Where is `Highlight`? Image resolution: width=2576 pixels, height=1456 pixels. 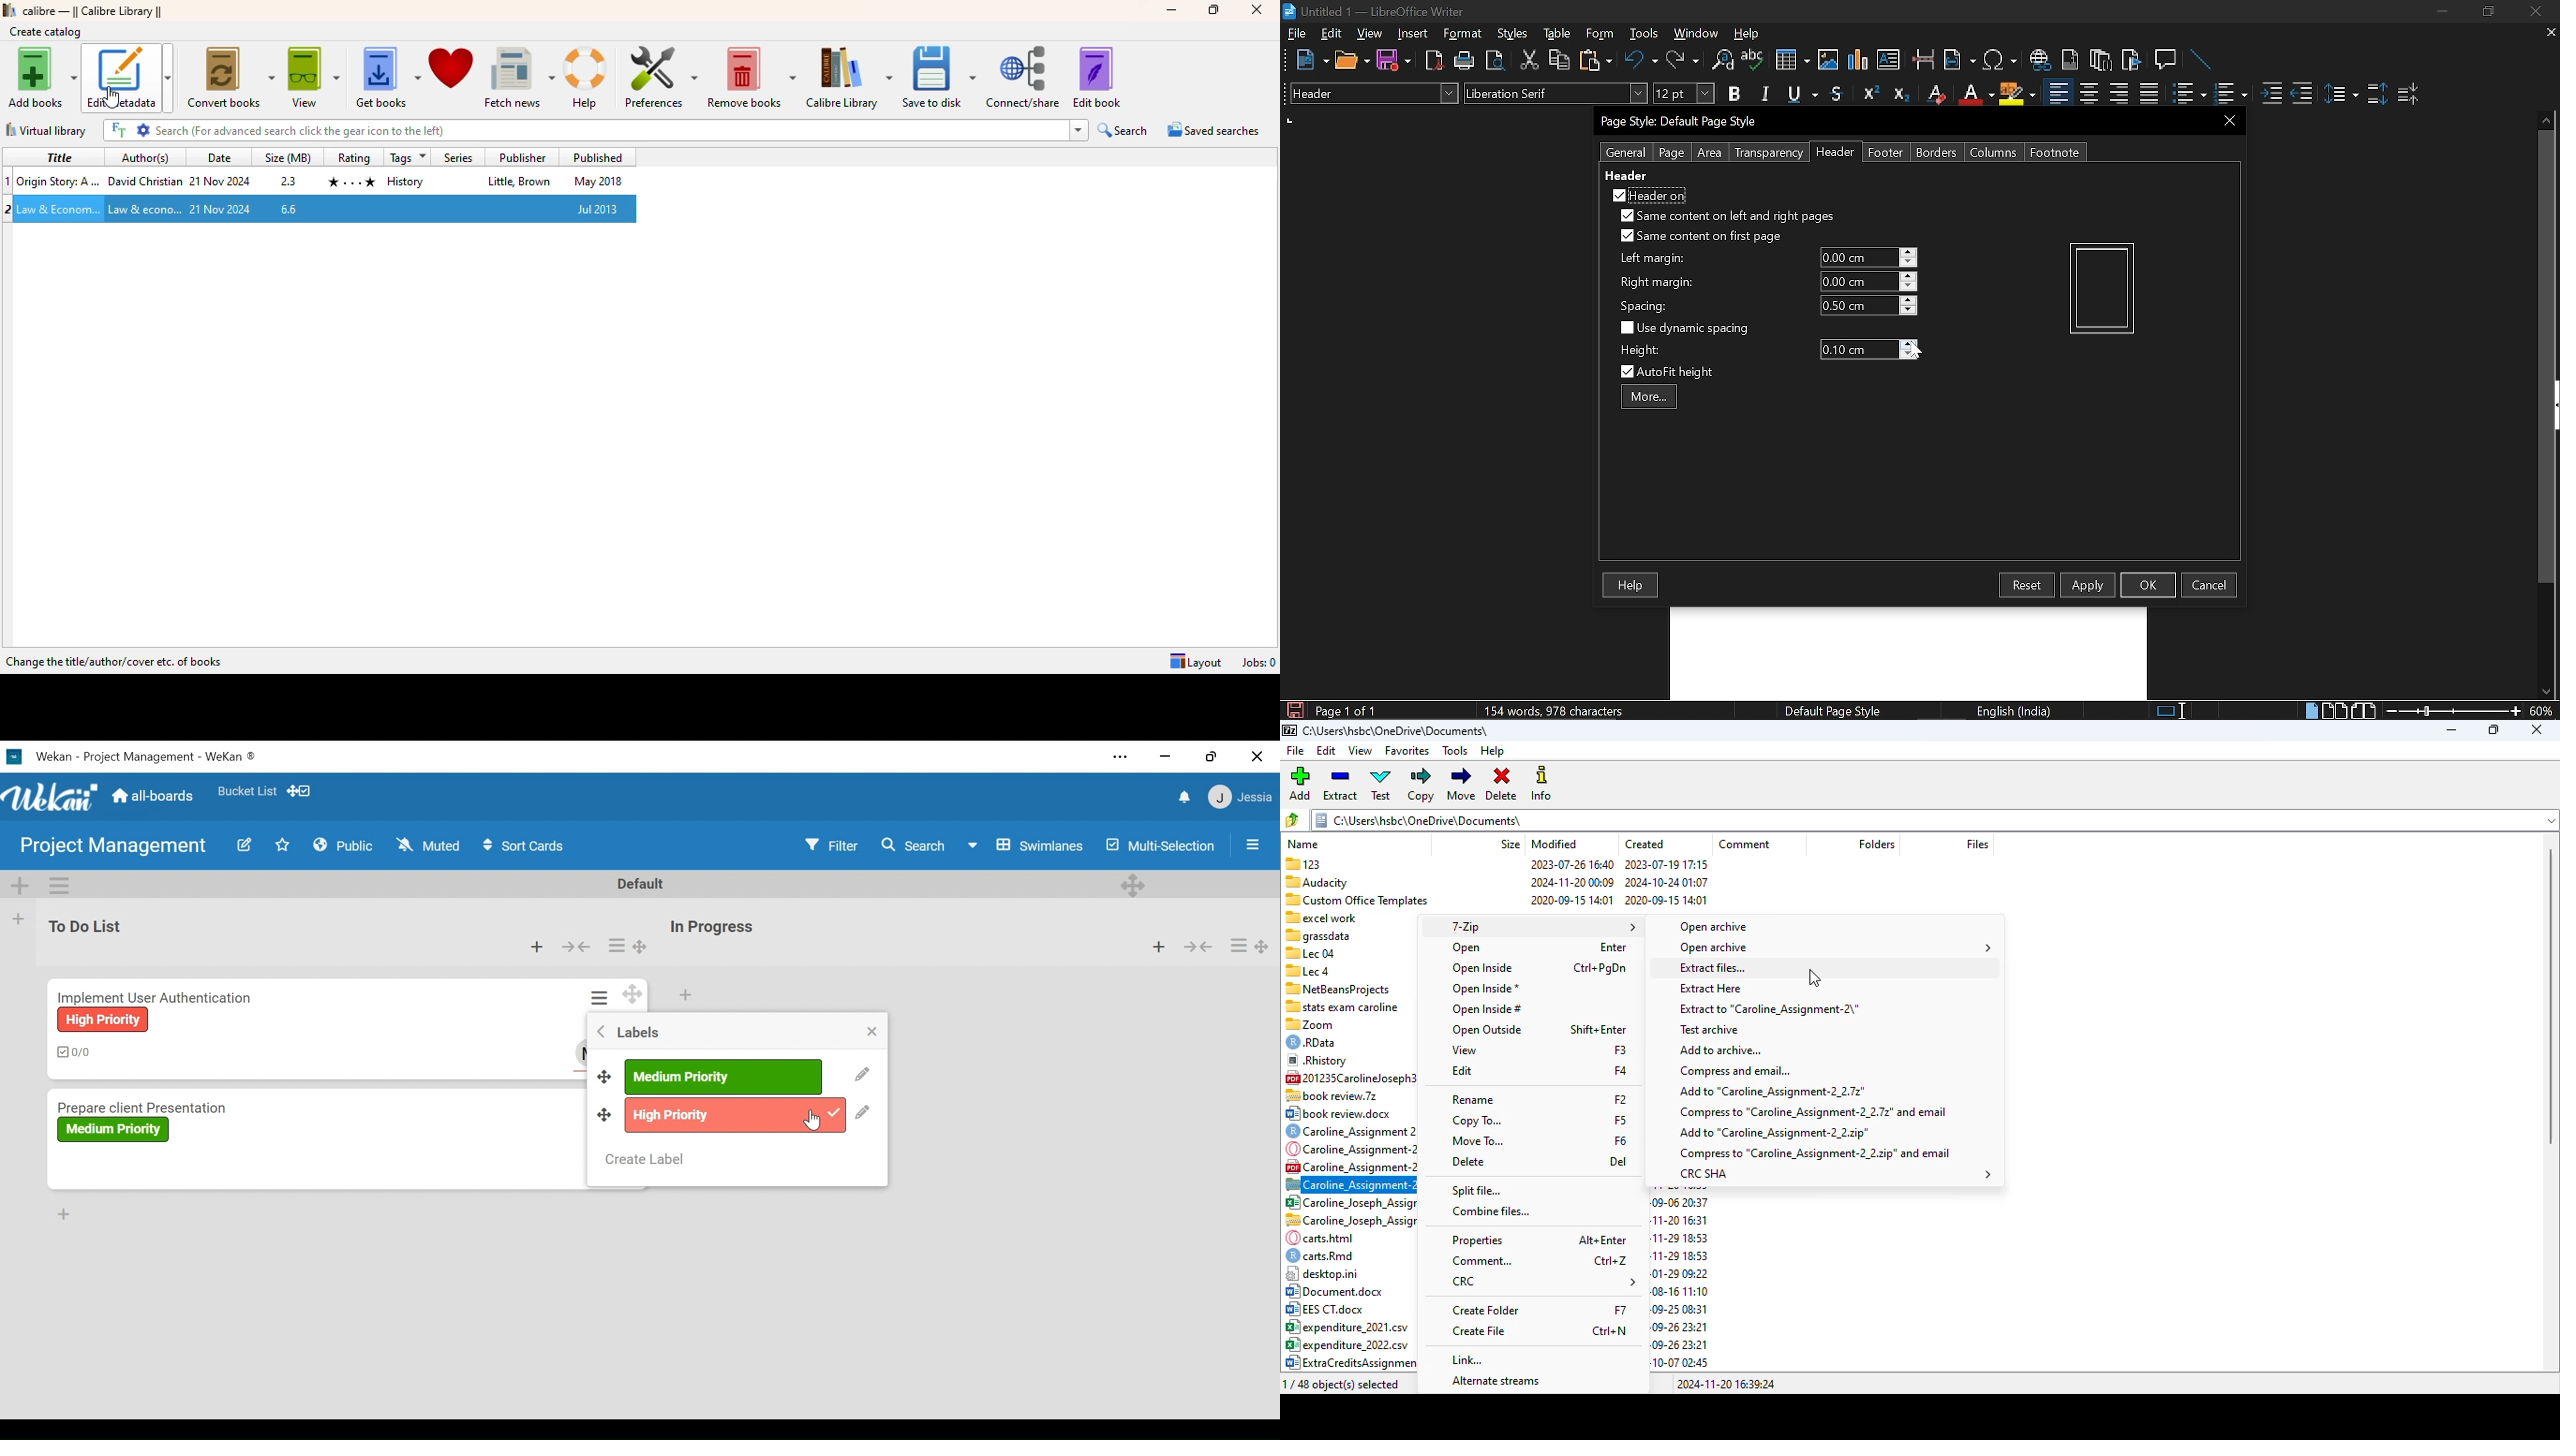 Highlight is located at coordinates (2018, 93).